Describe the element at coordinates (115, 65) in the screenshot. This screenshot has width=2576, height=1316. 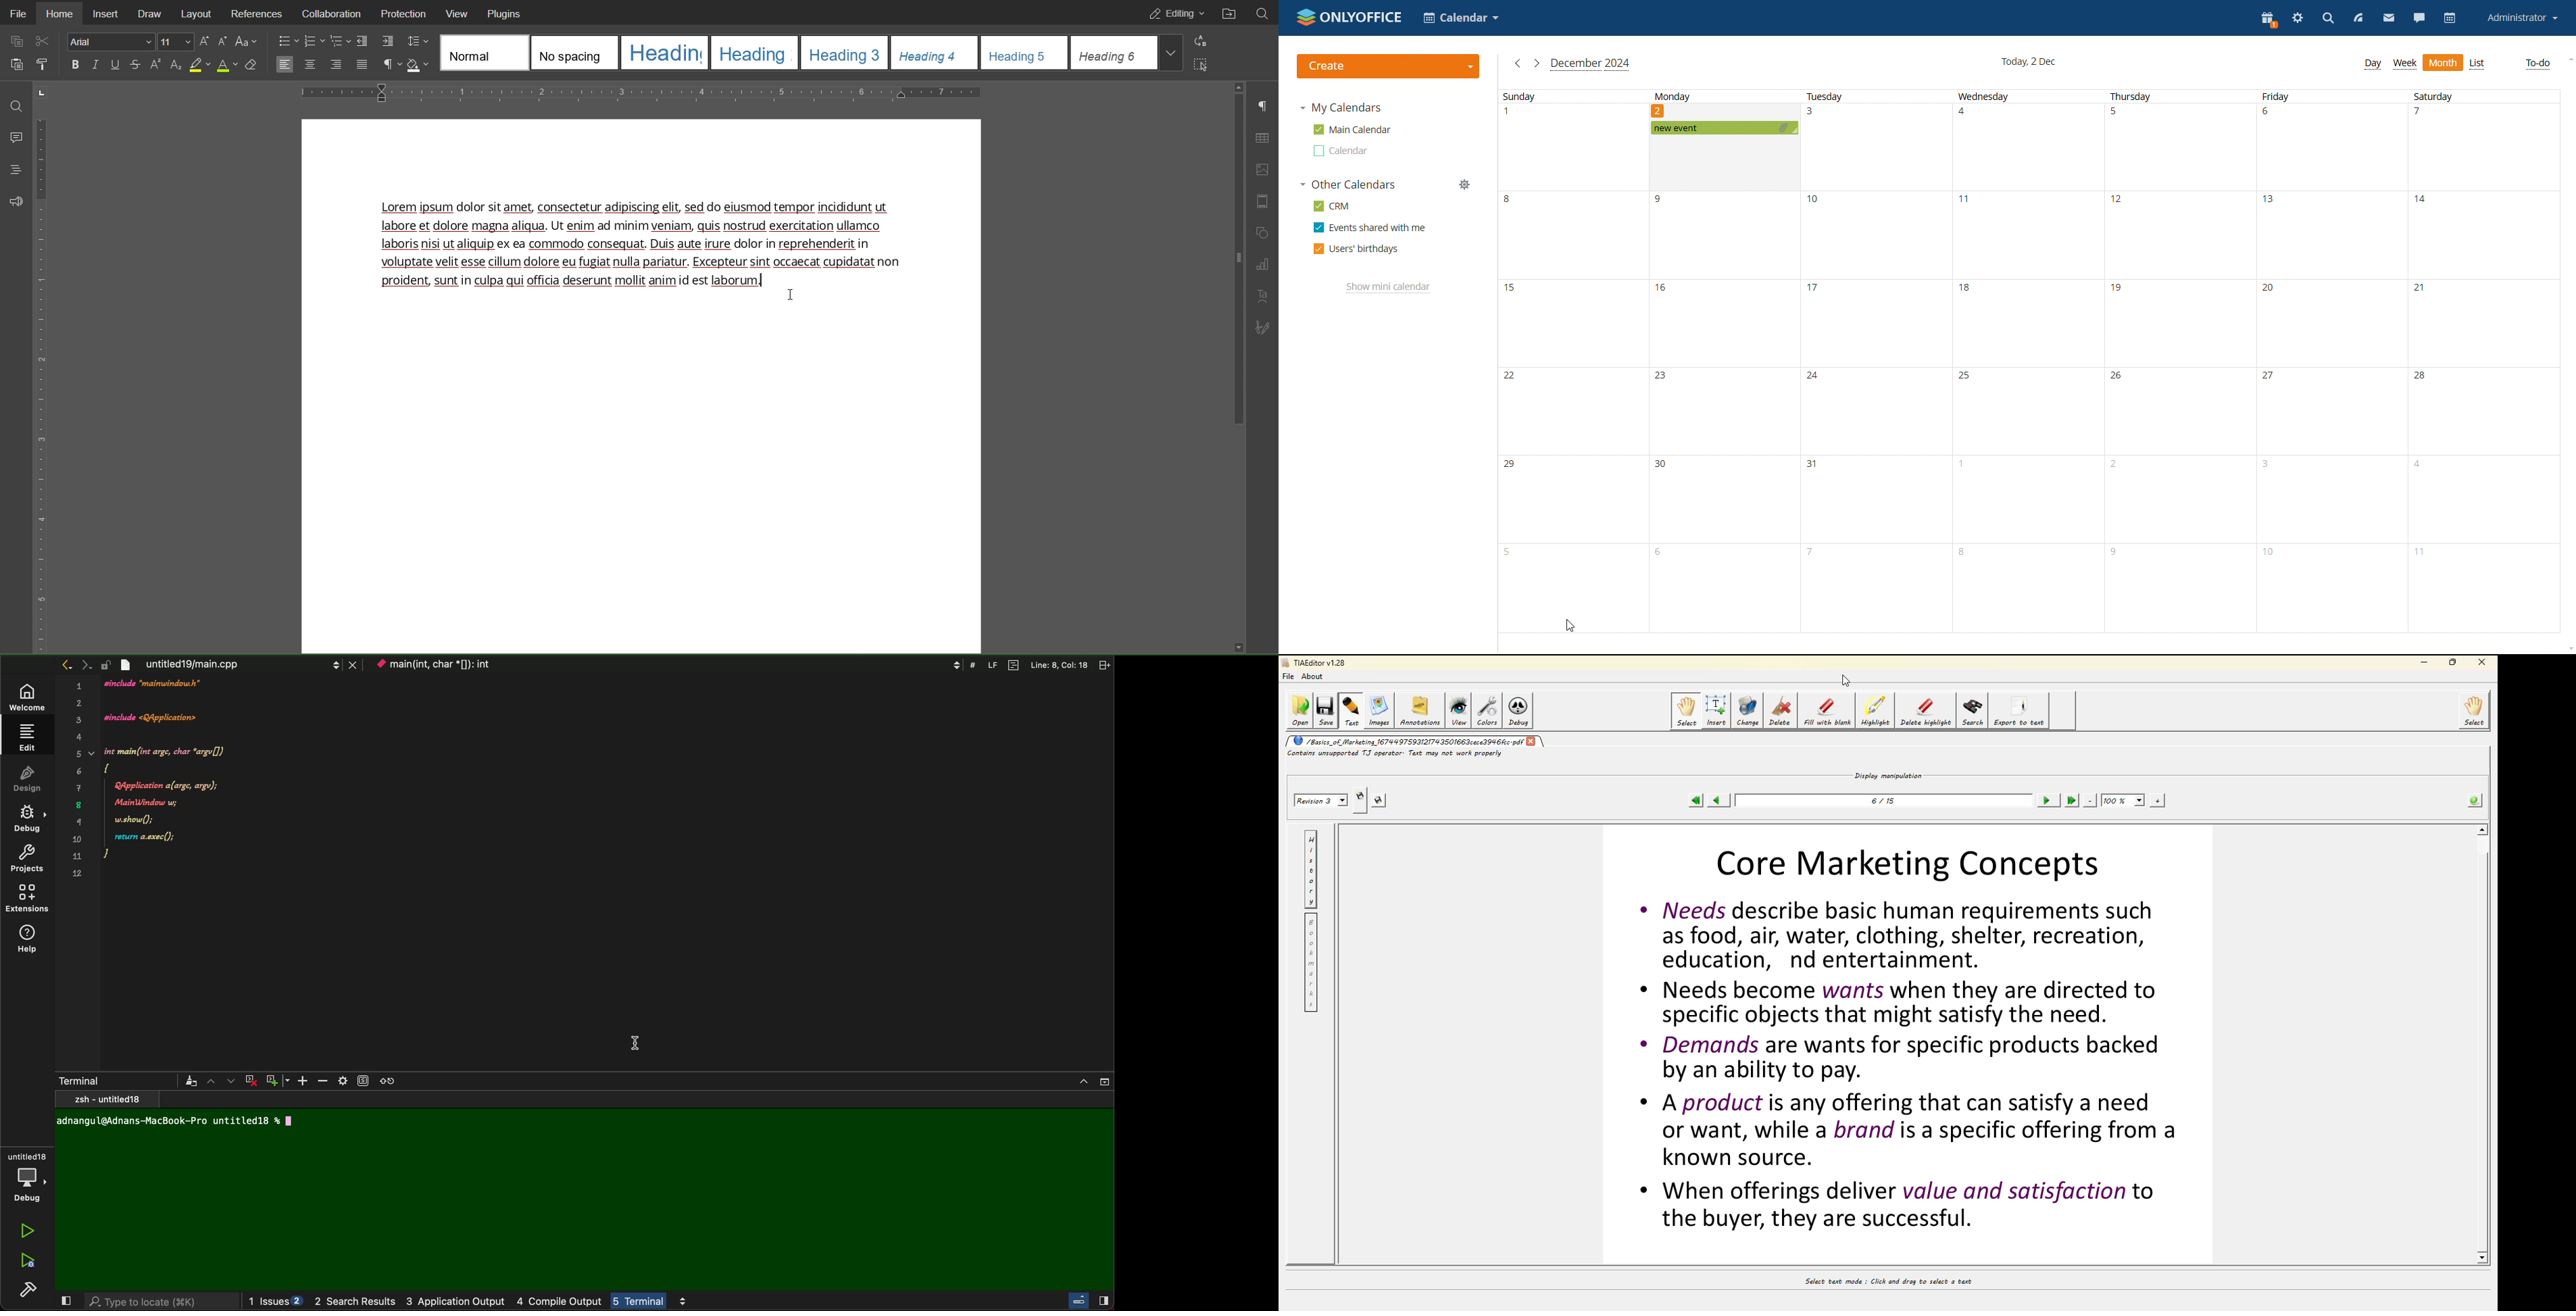
I see `Underline` at that location.